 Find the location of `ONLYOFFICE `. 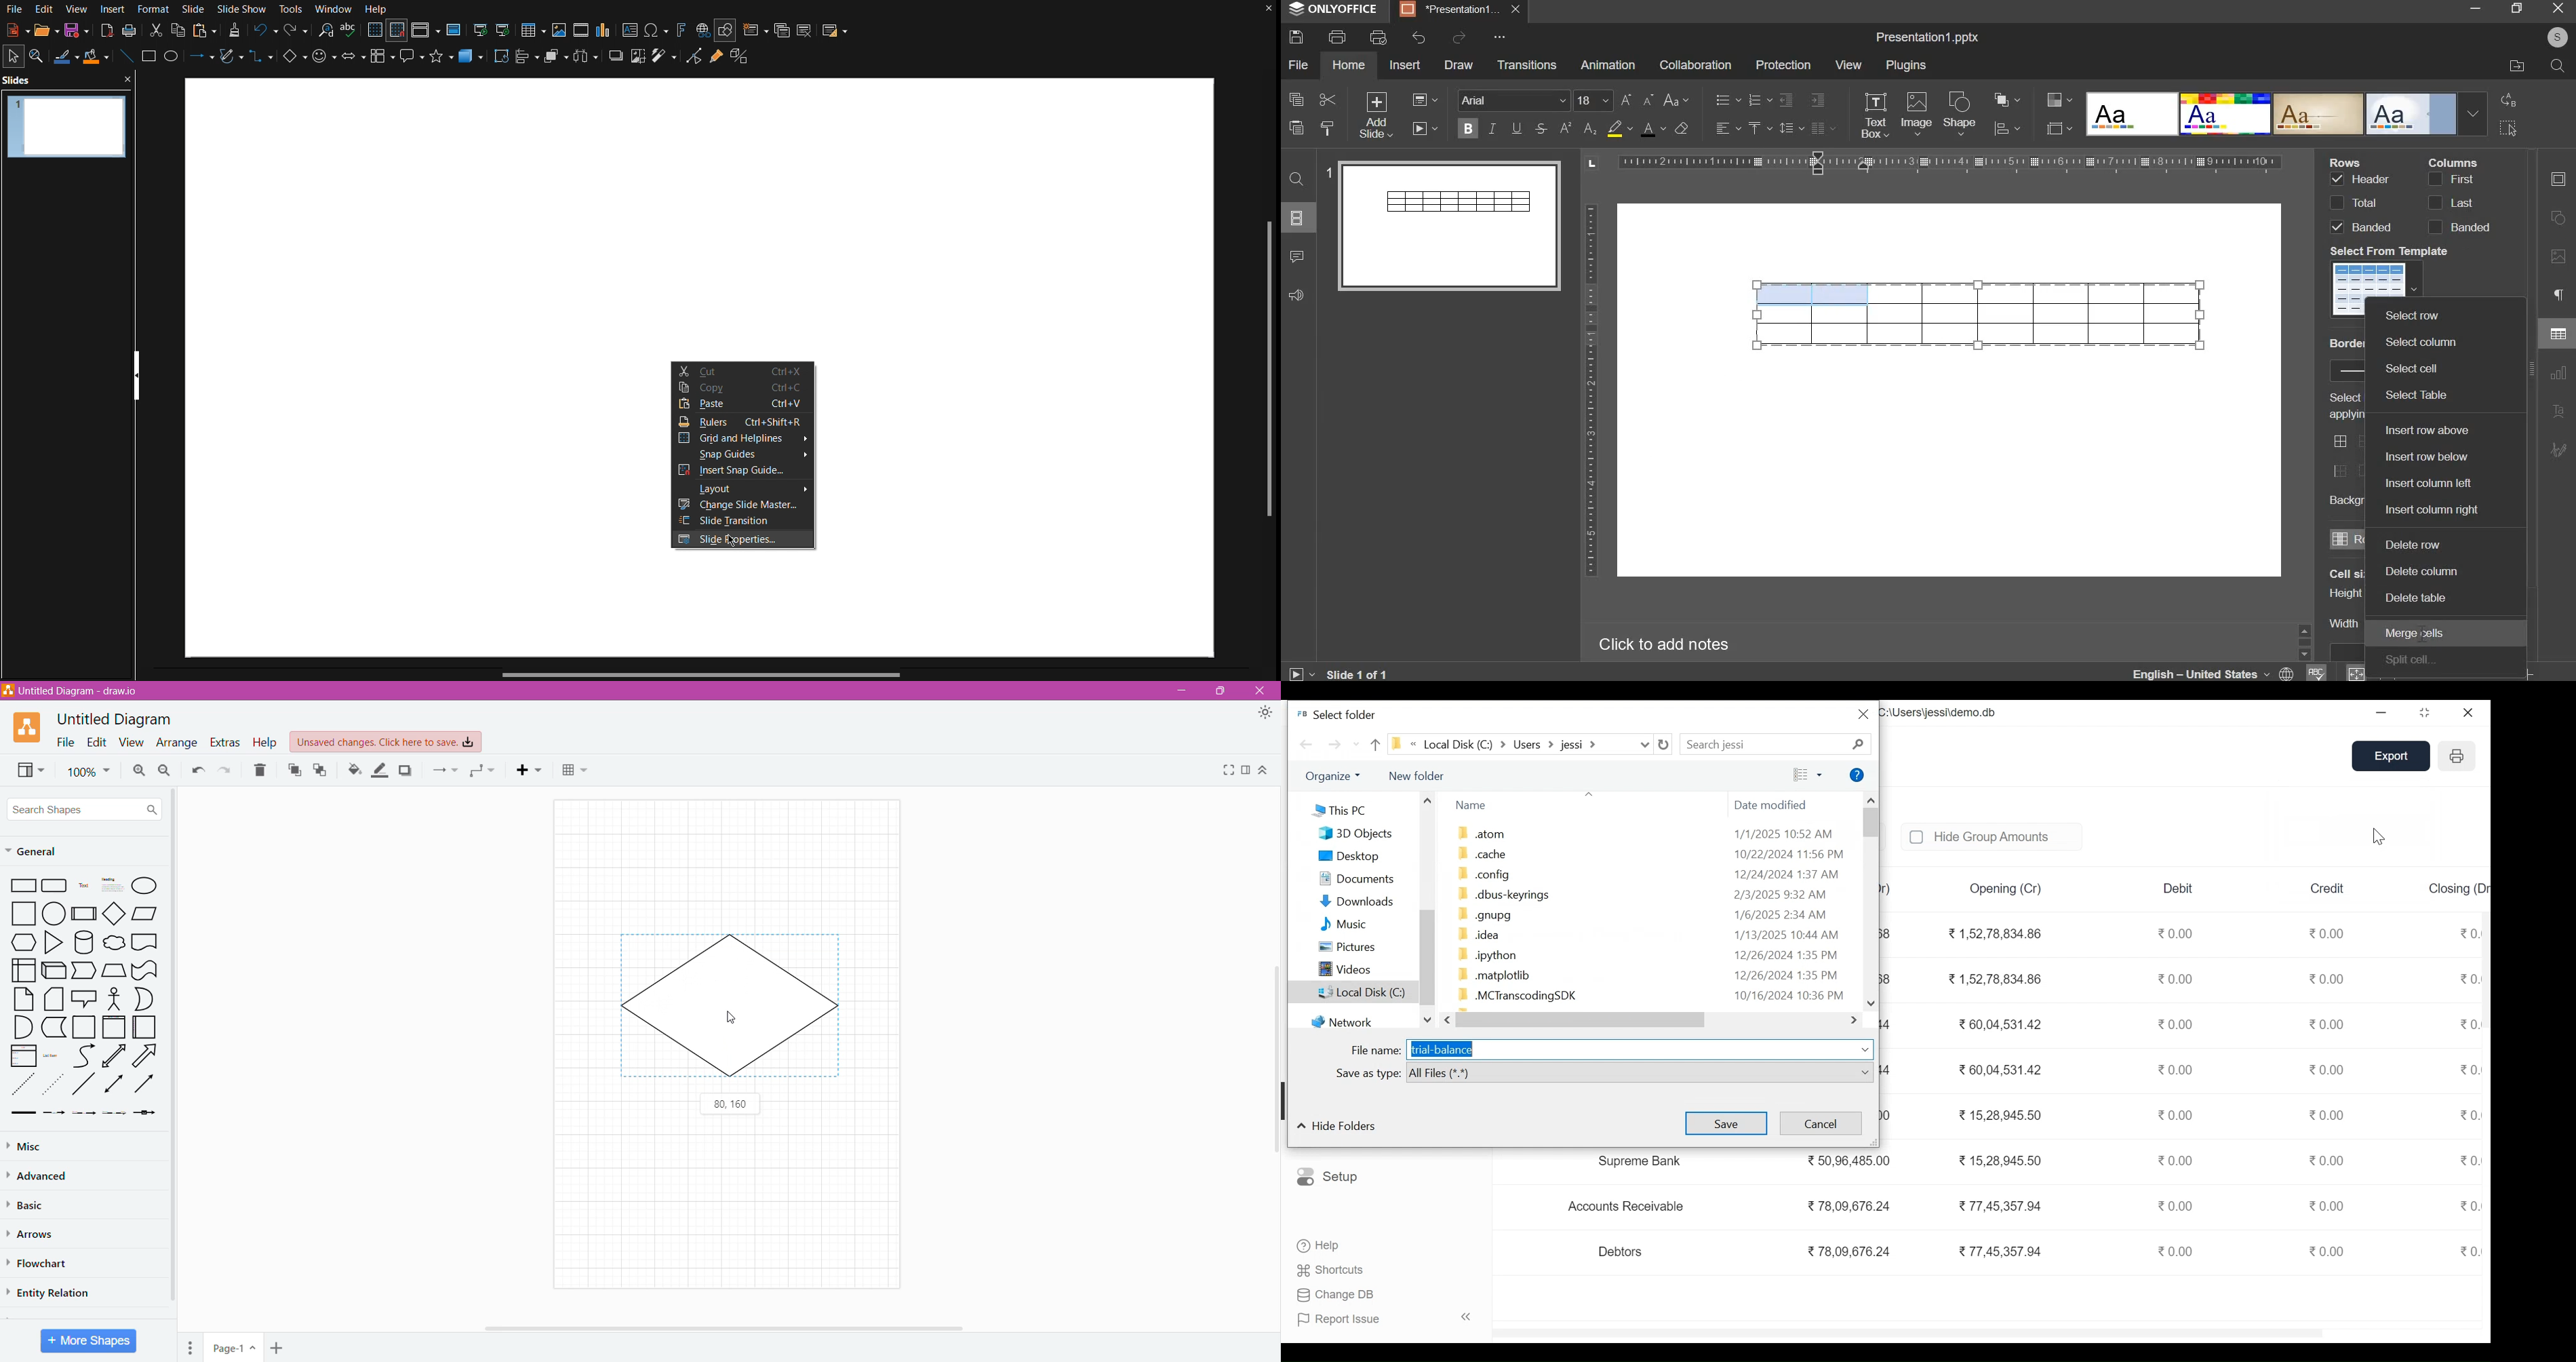

ONLYOFFICE  is located at coordinates (1336, 9).